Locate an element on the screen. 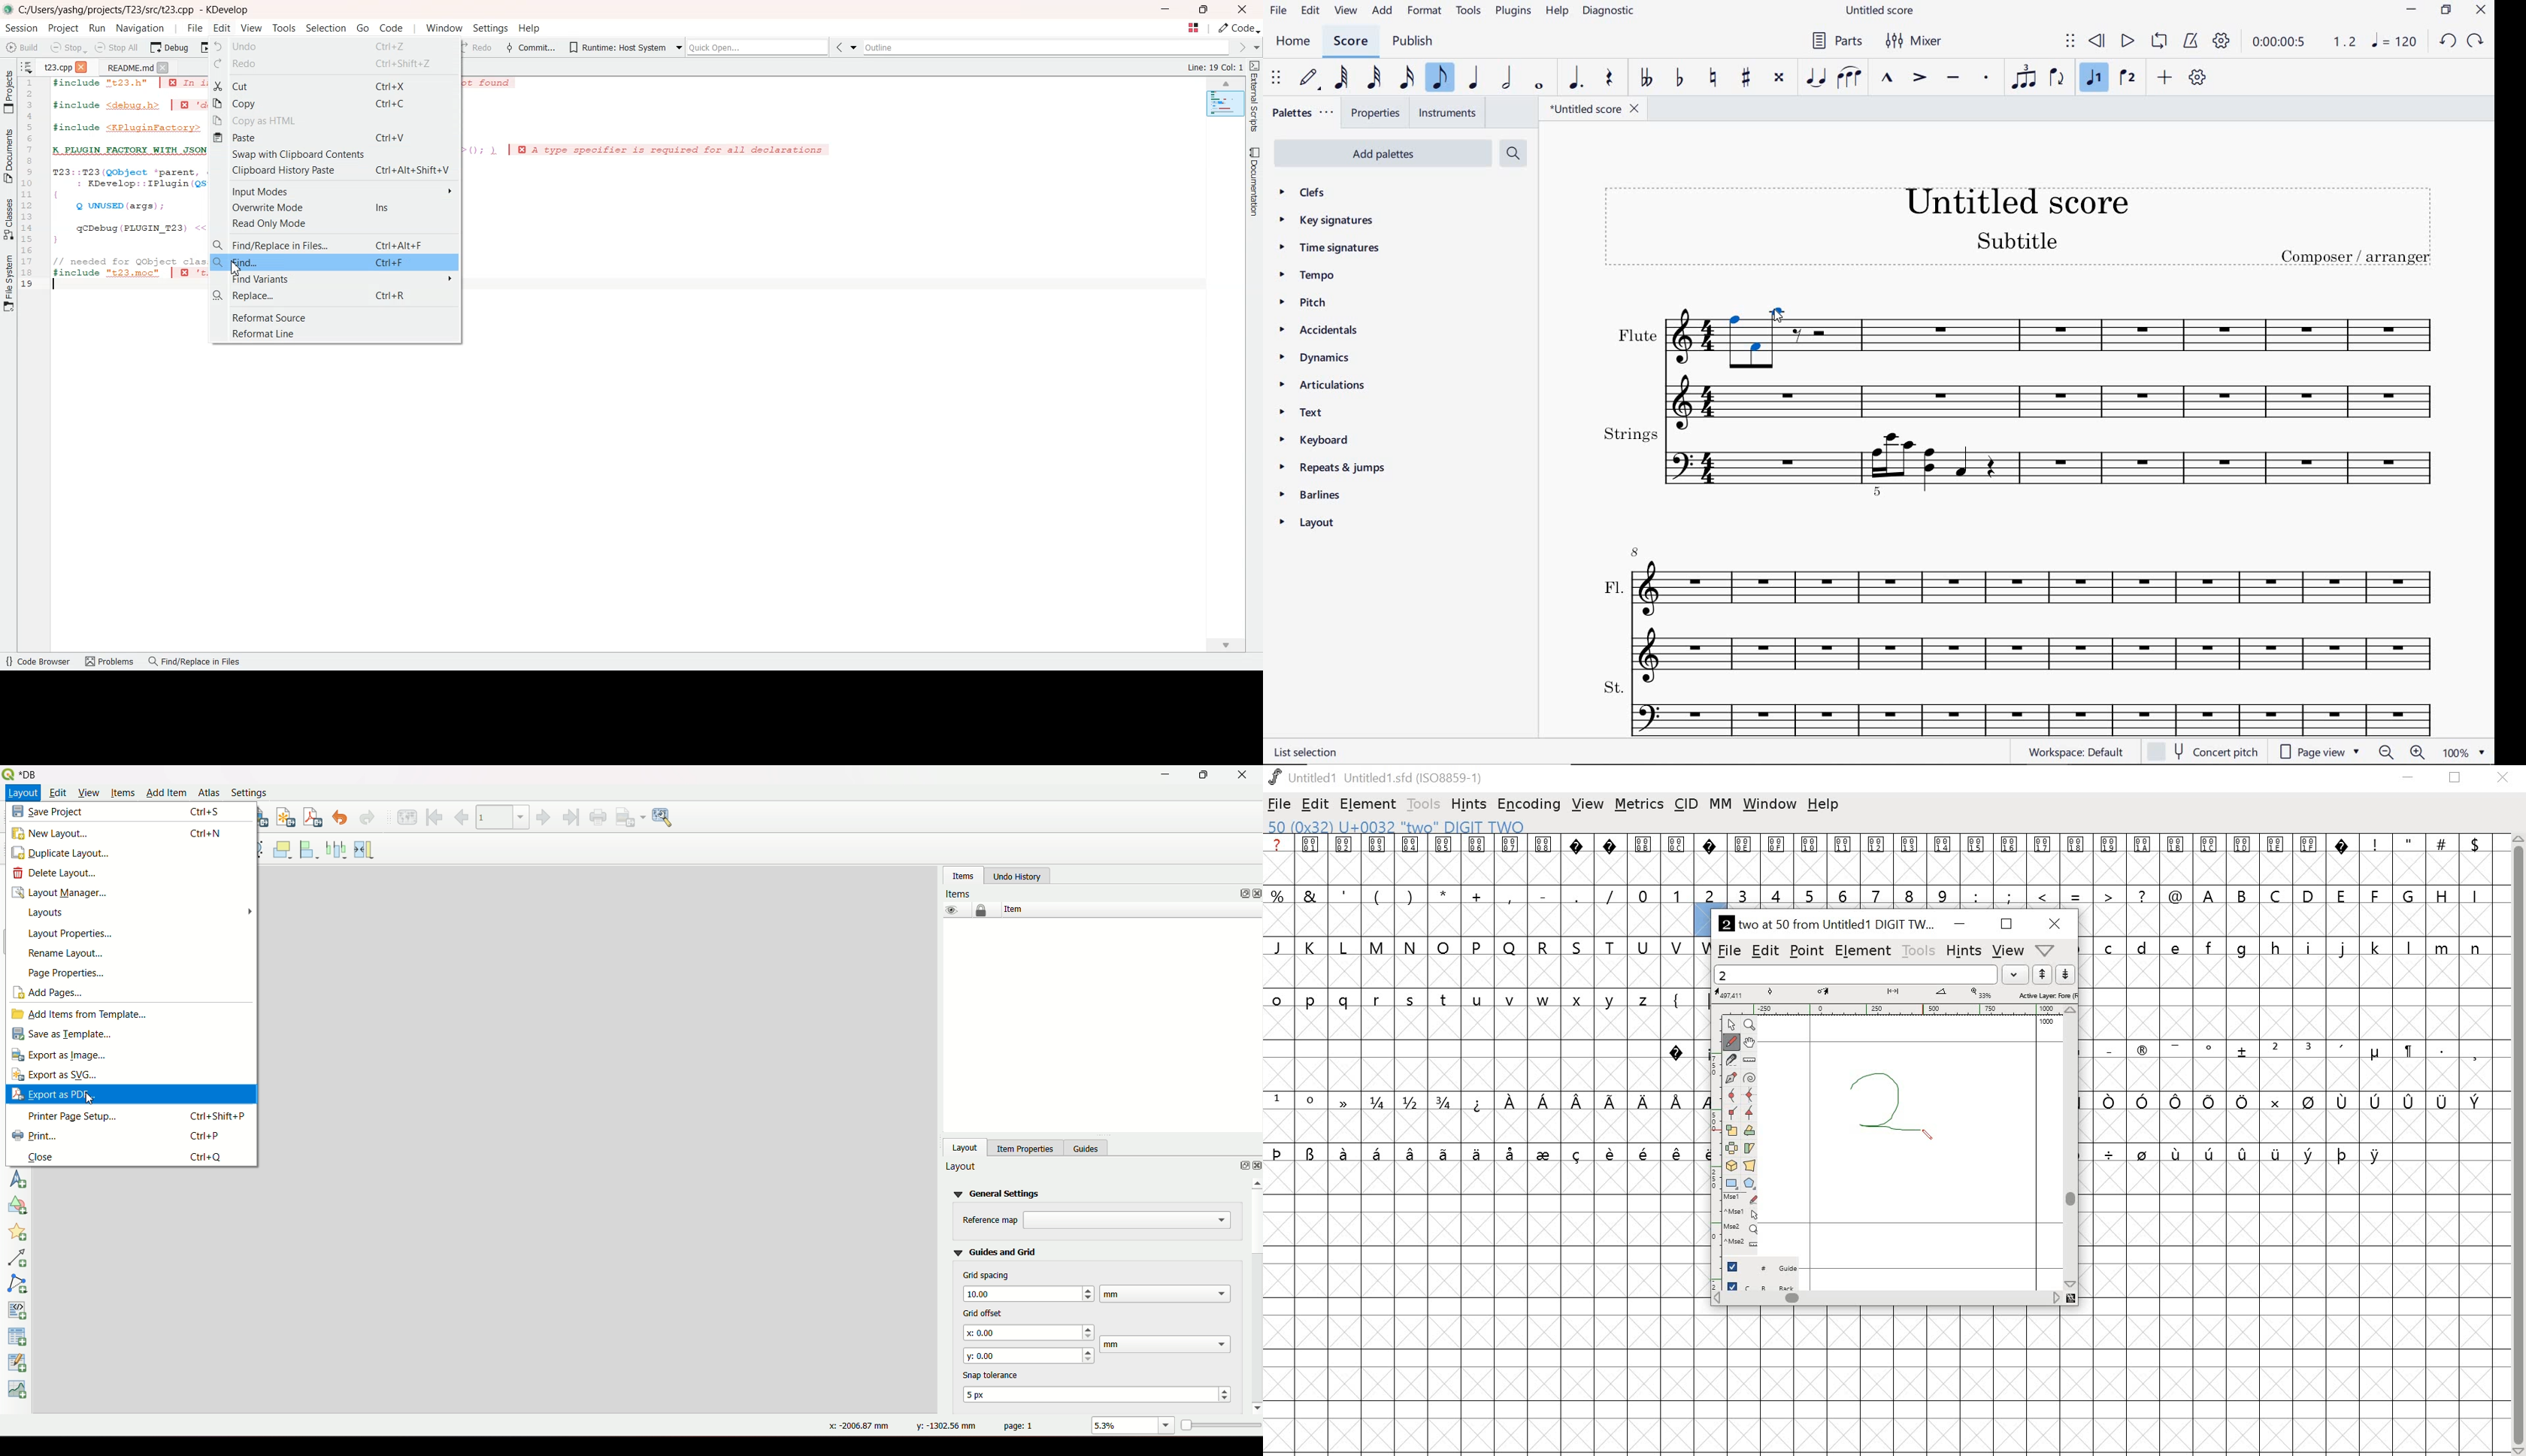 This screenshot has height=1456, width=2548. metrics is located at coordinates (1640, 805).